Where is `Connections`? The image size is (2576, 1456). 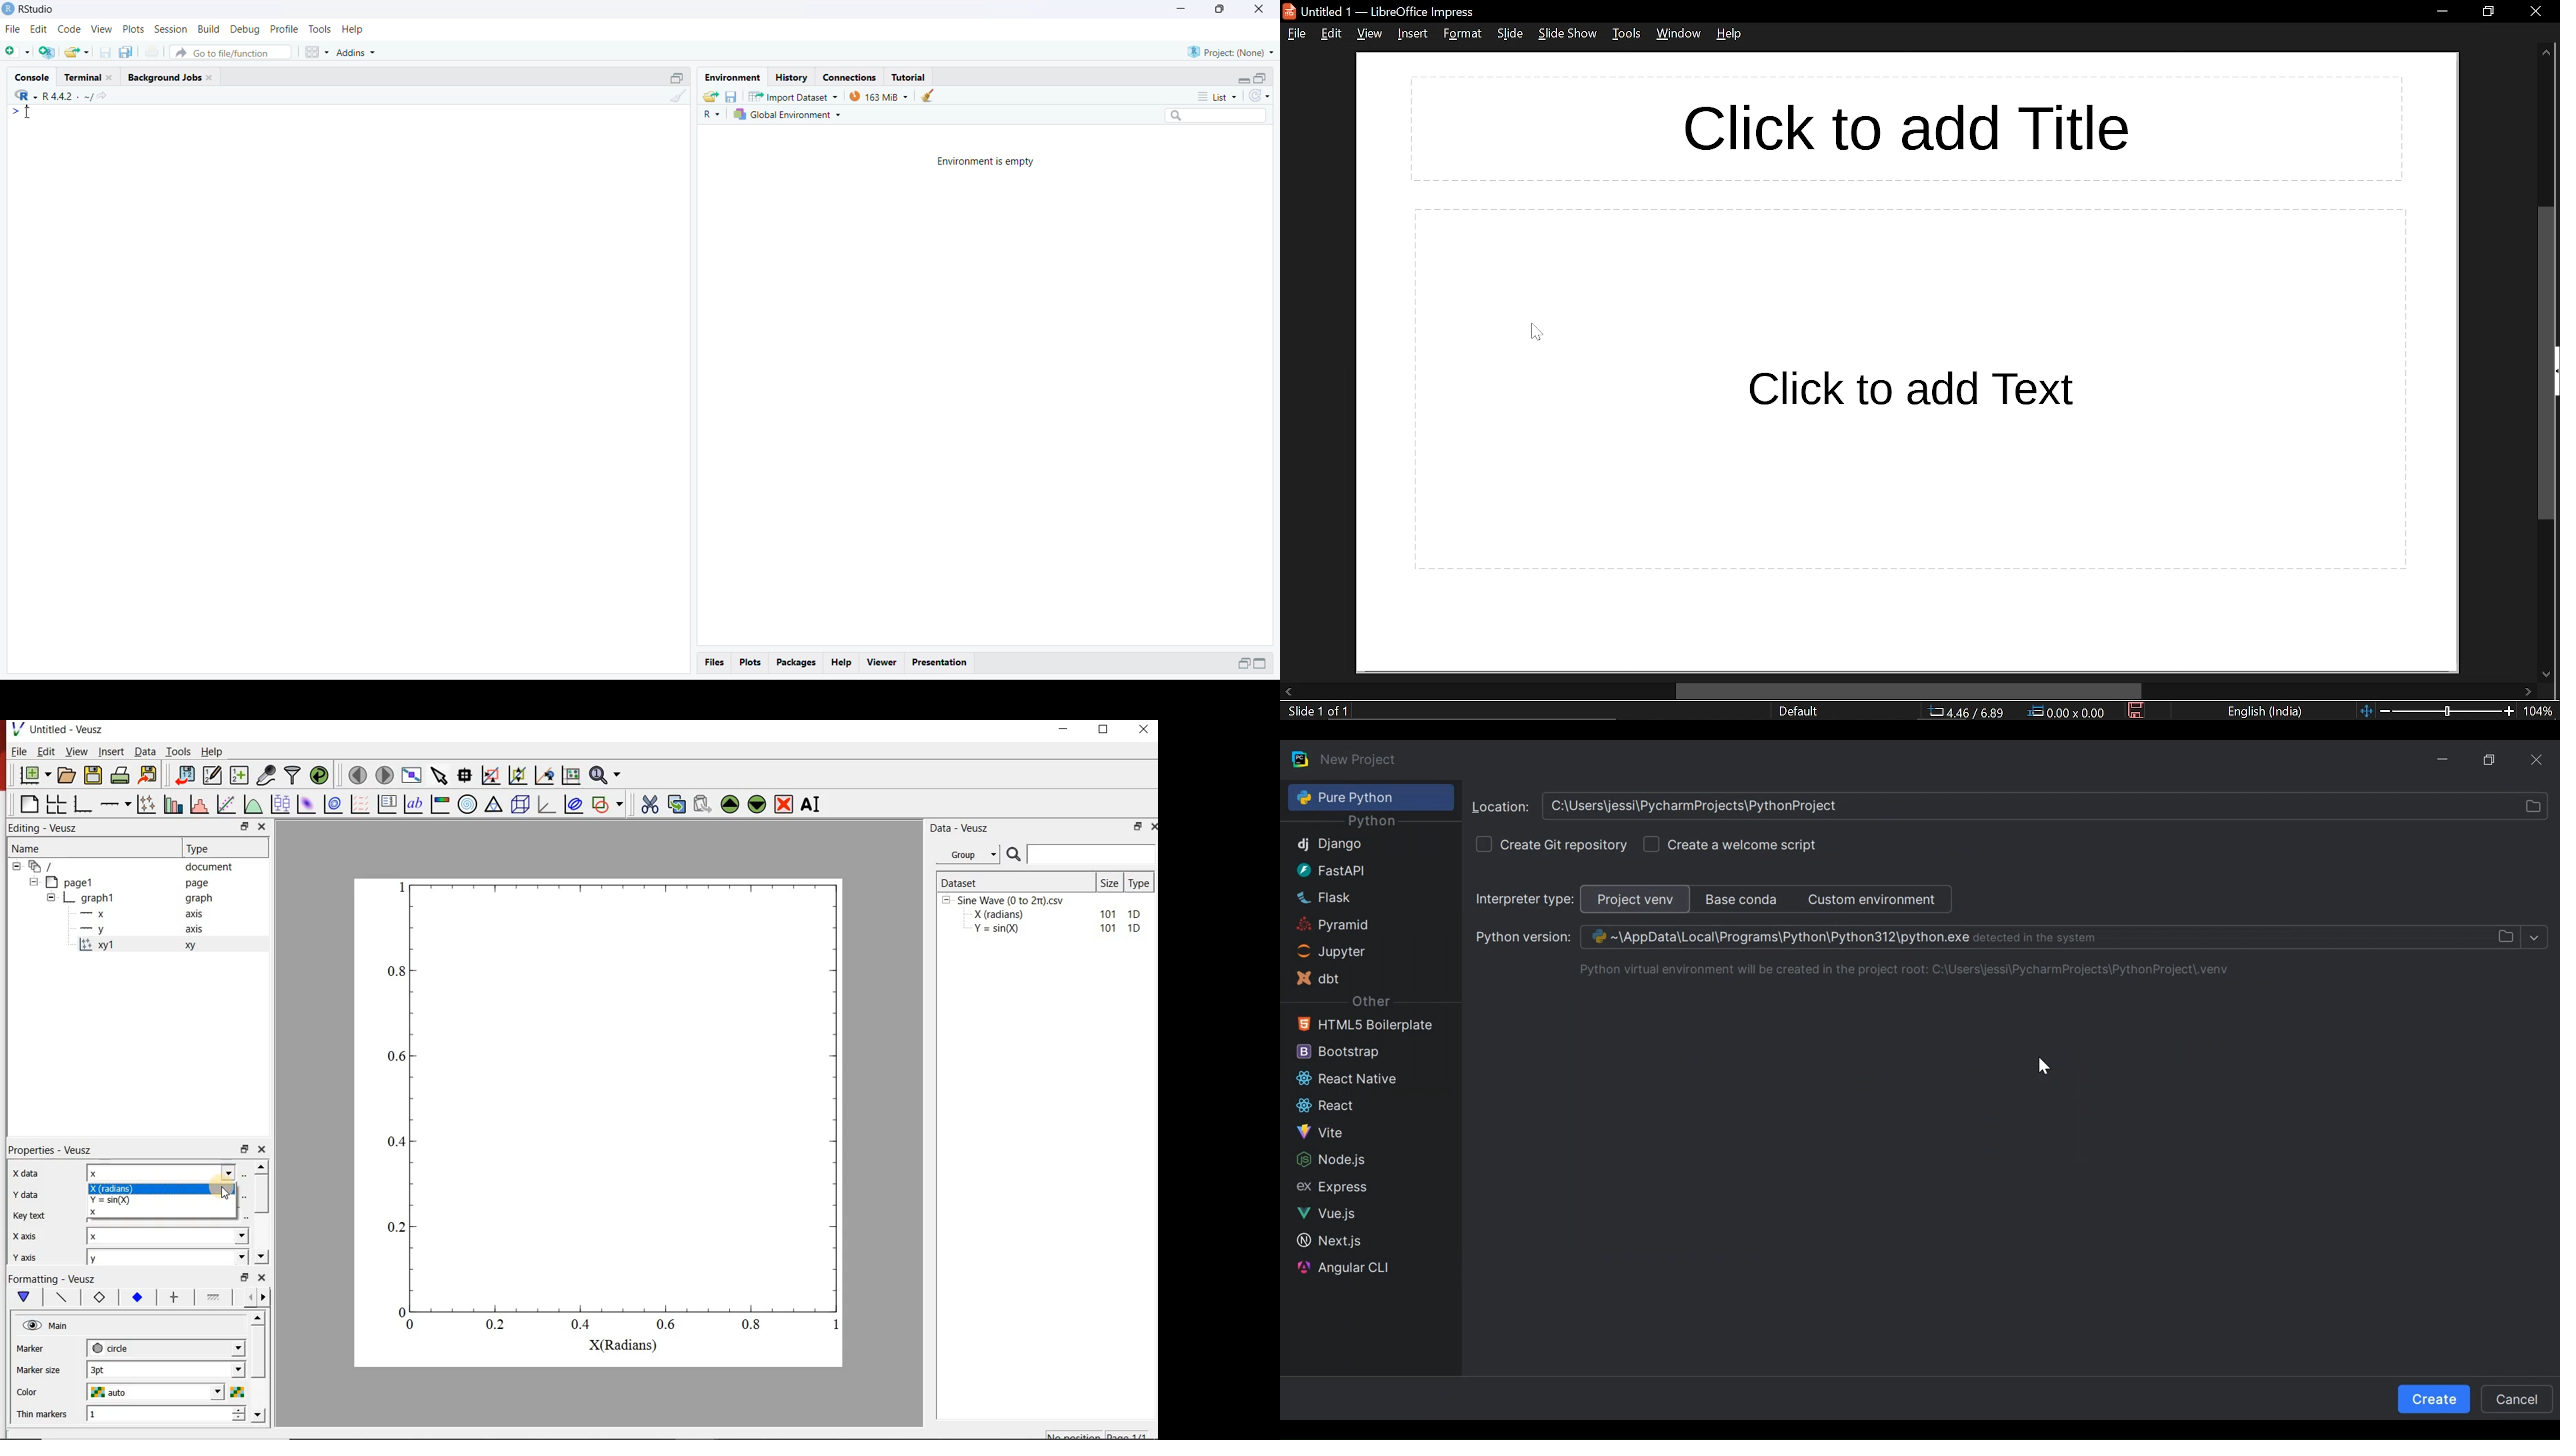
Connections is located at coordinates (849, 76).